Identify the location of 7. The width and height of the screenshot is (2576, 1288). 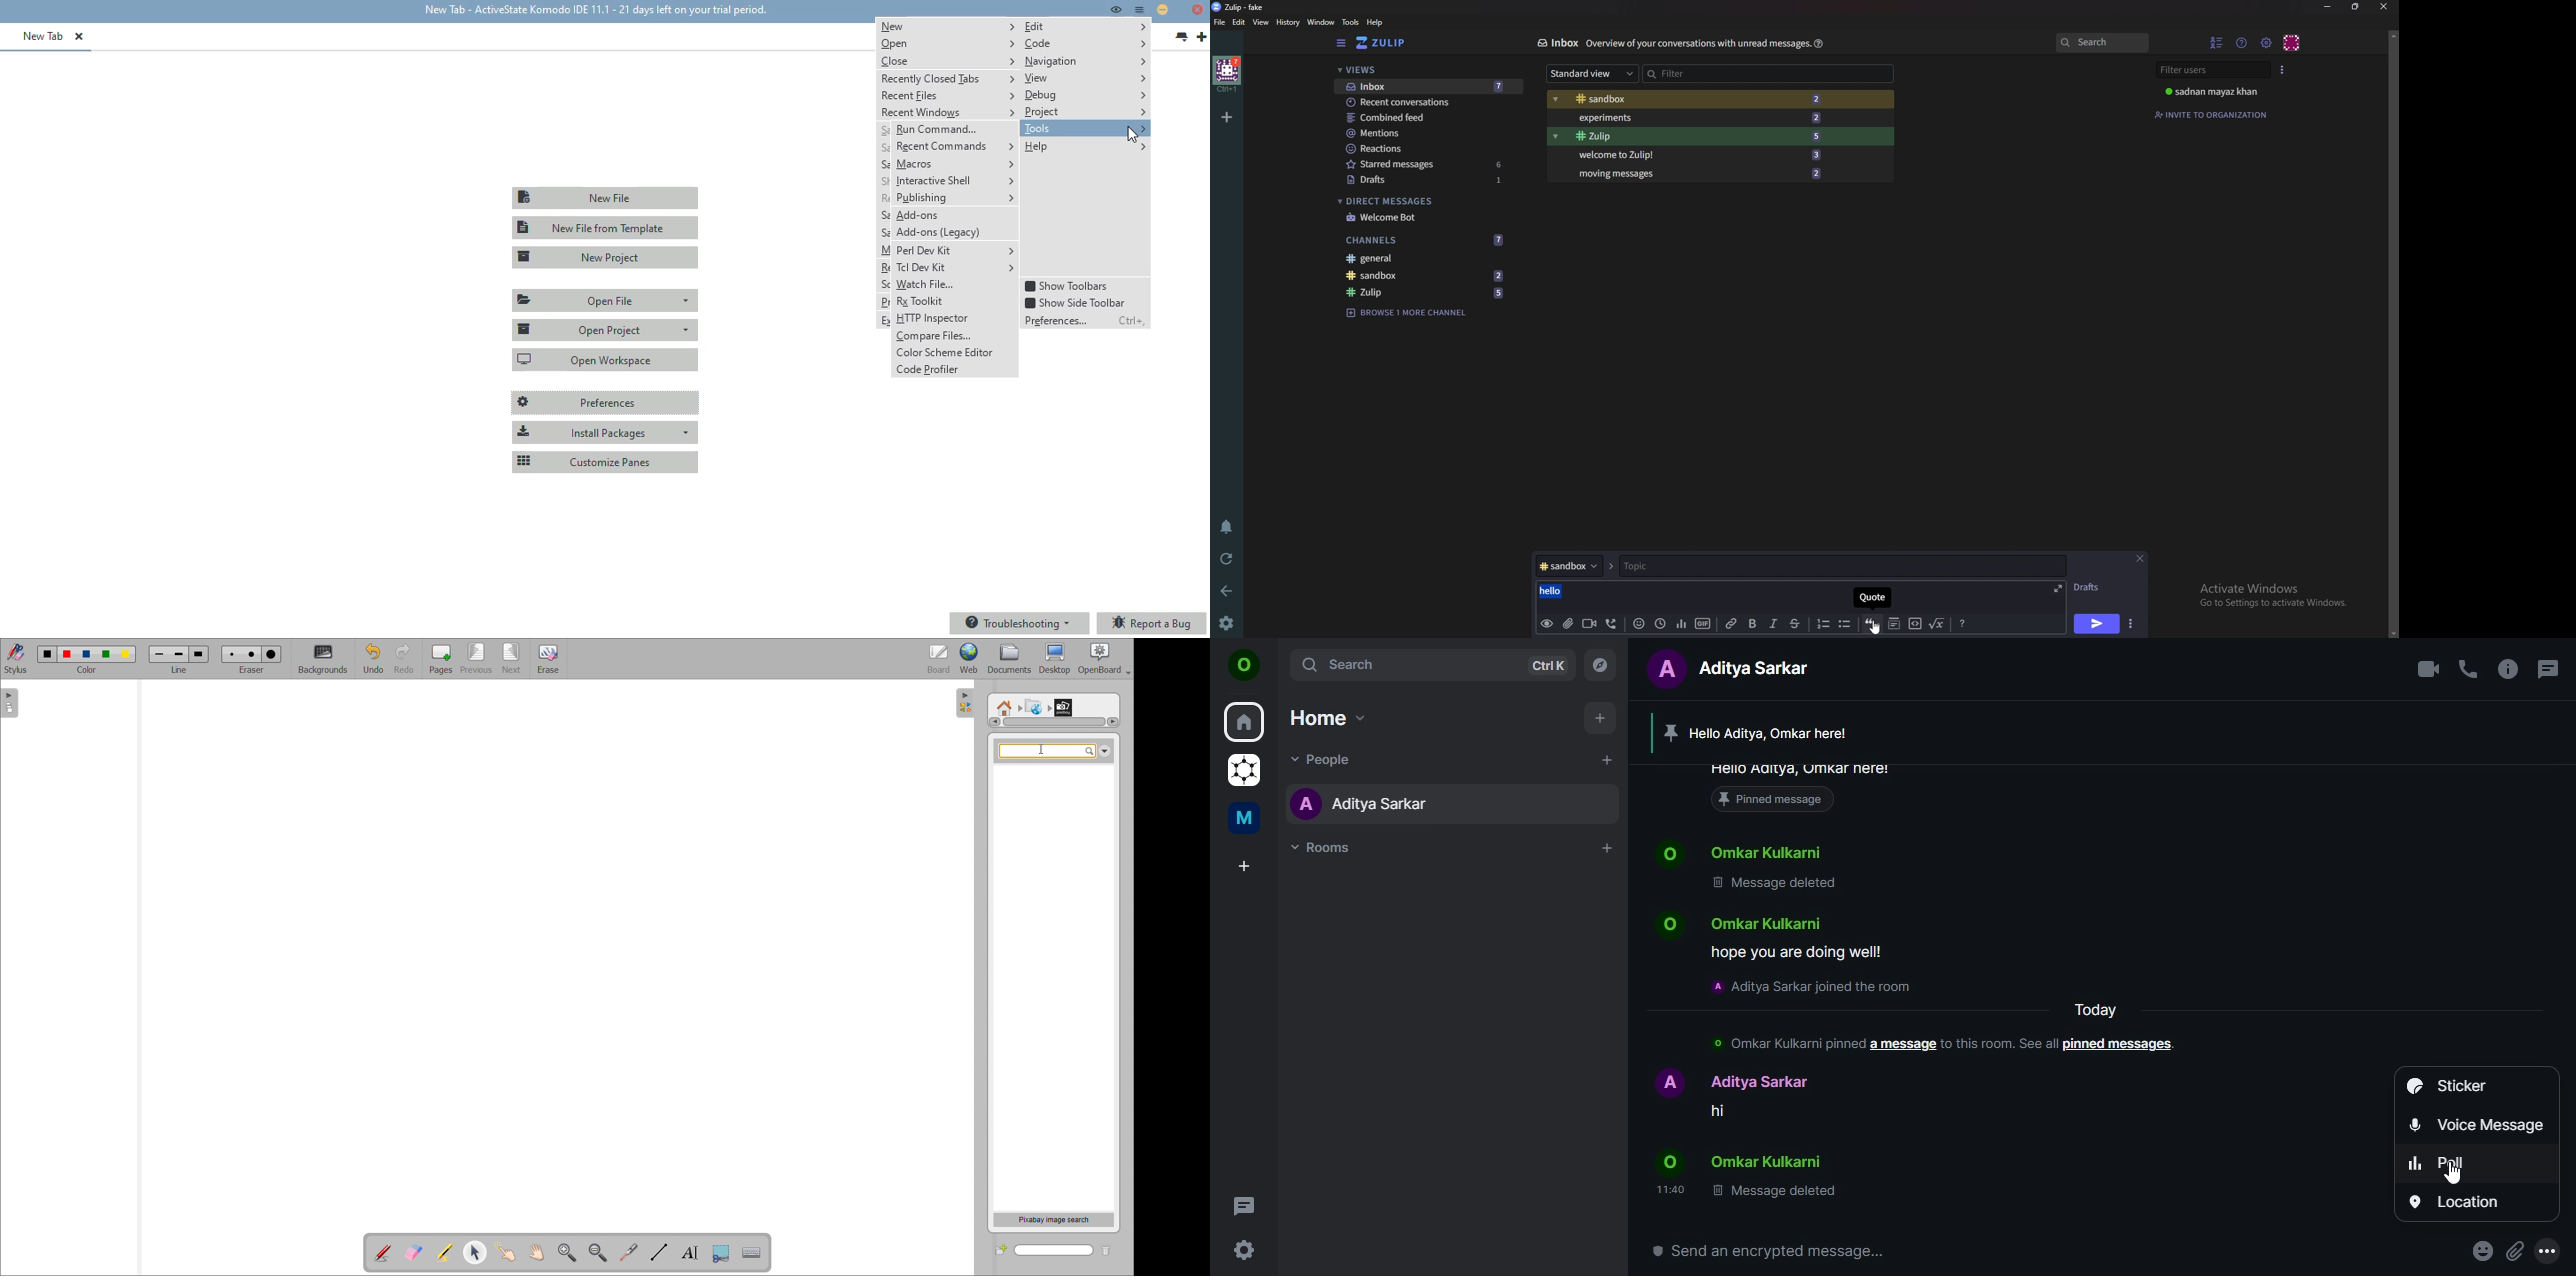
(1498, 240).